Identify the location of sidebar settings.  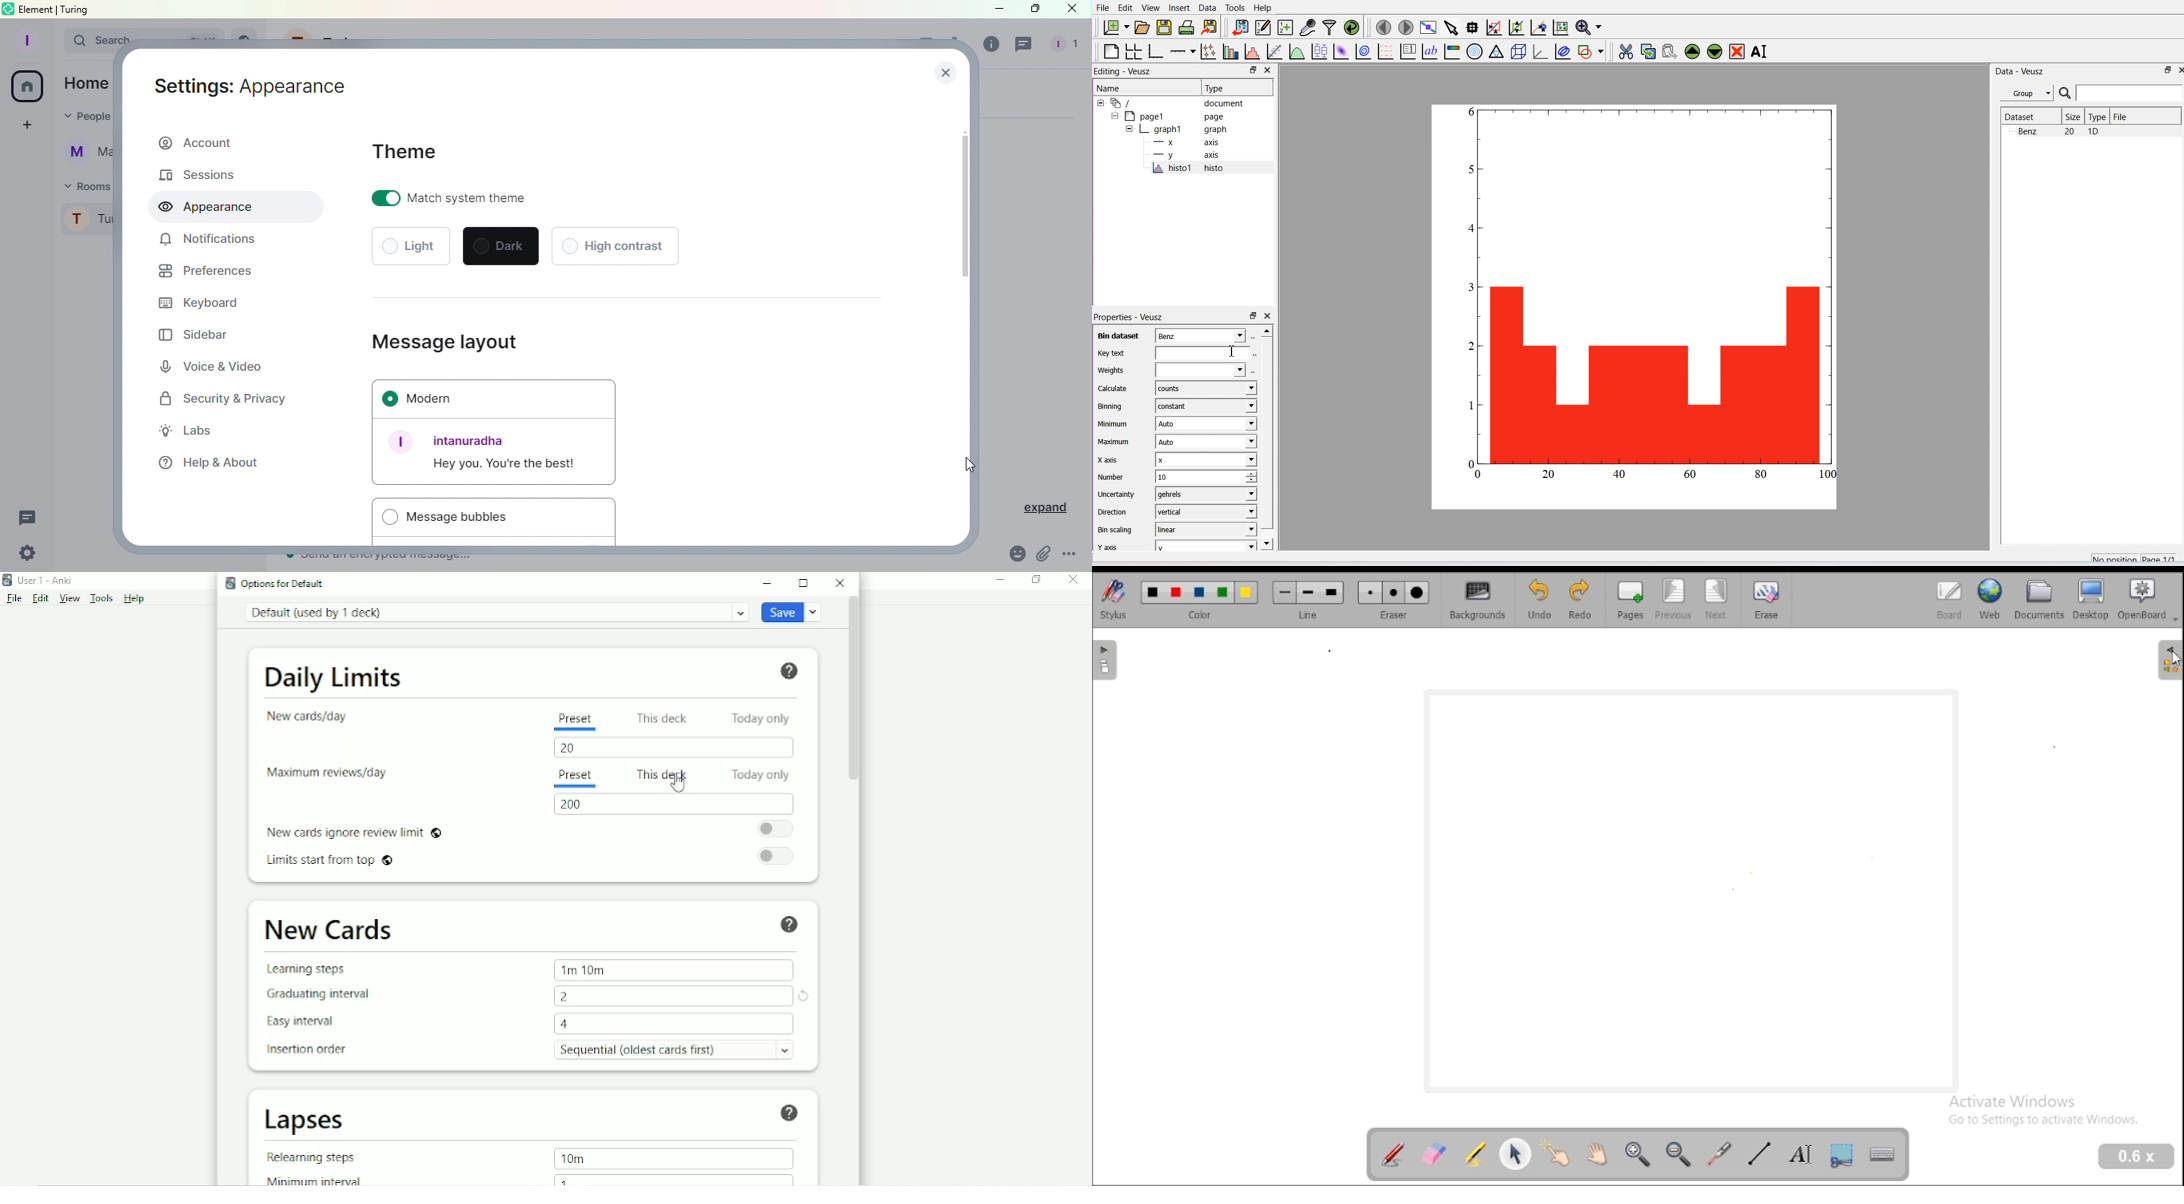
(2168, 661).